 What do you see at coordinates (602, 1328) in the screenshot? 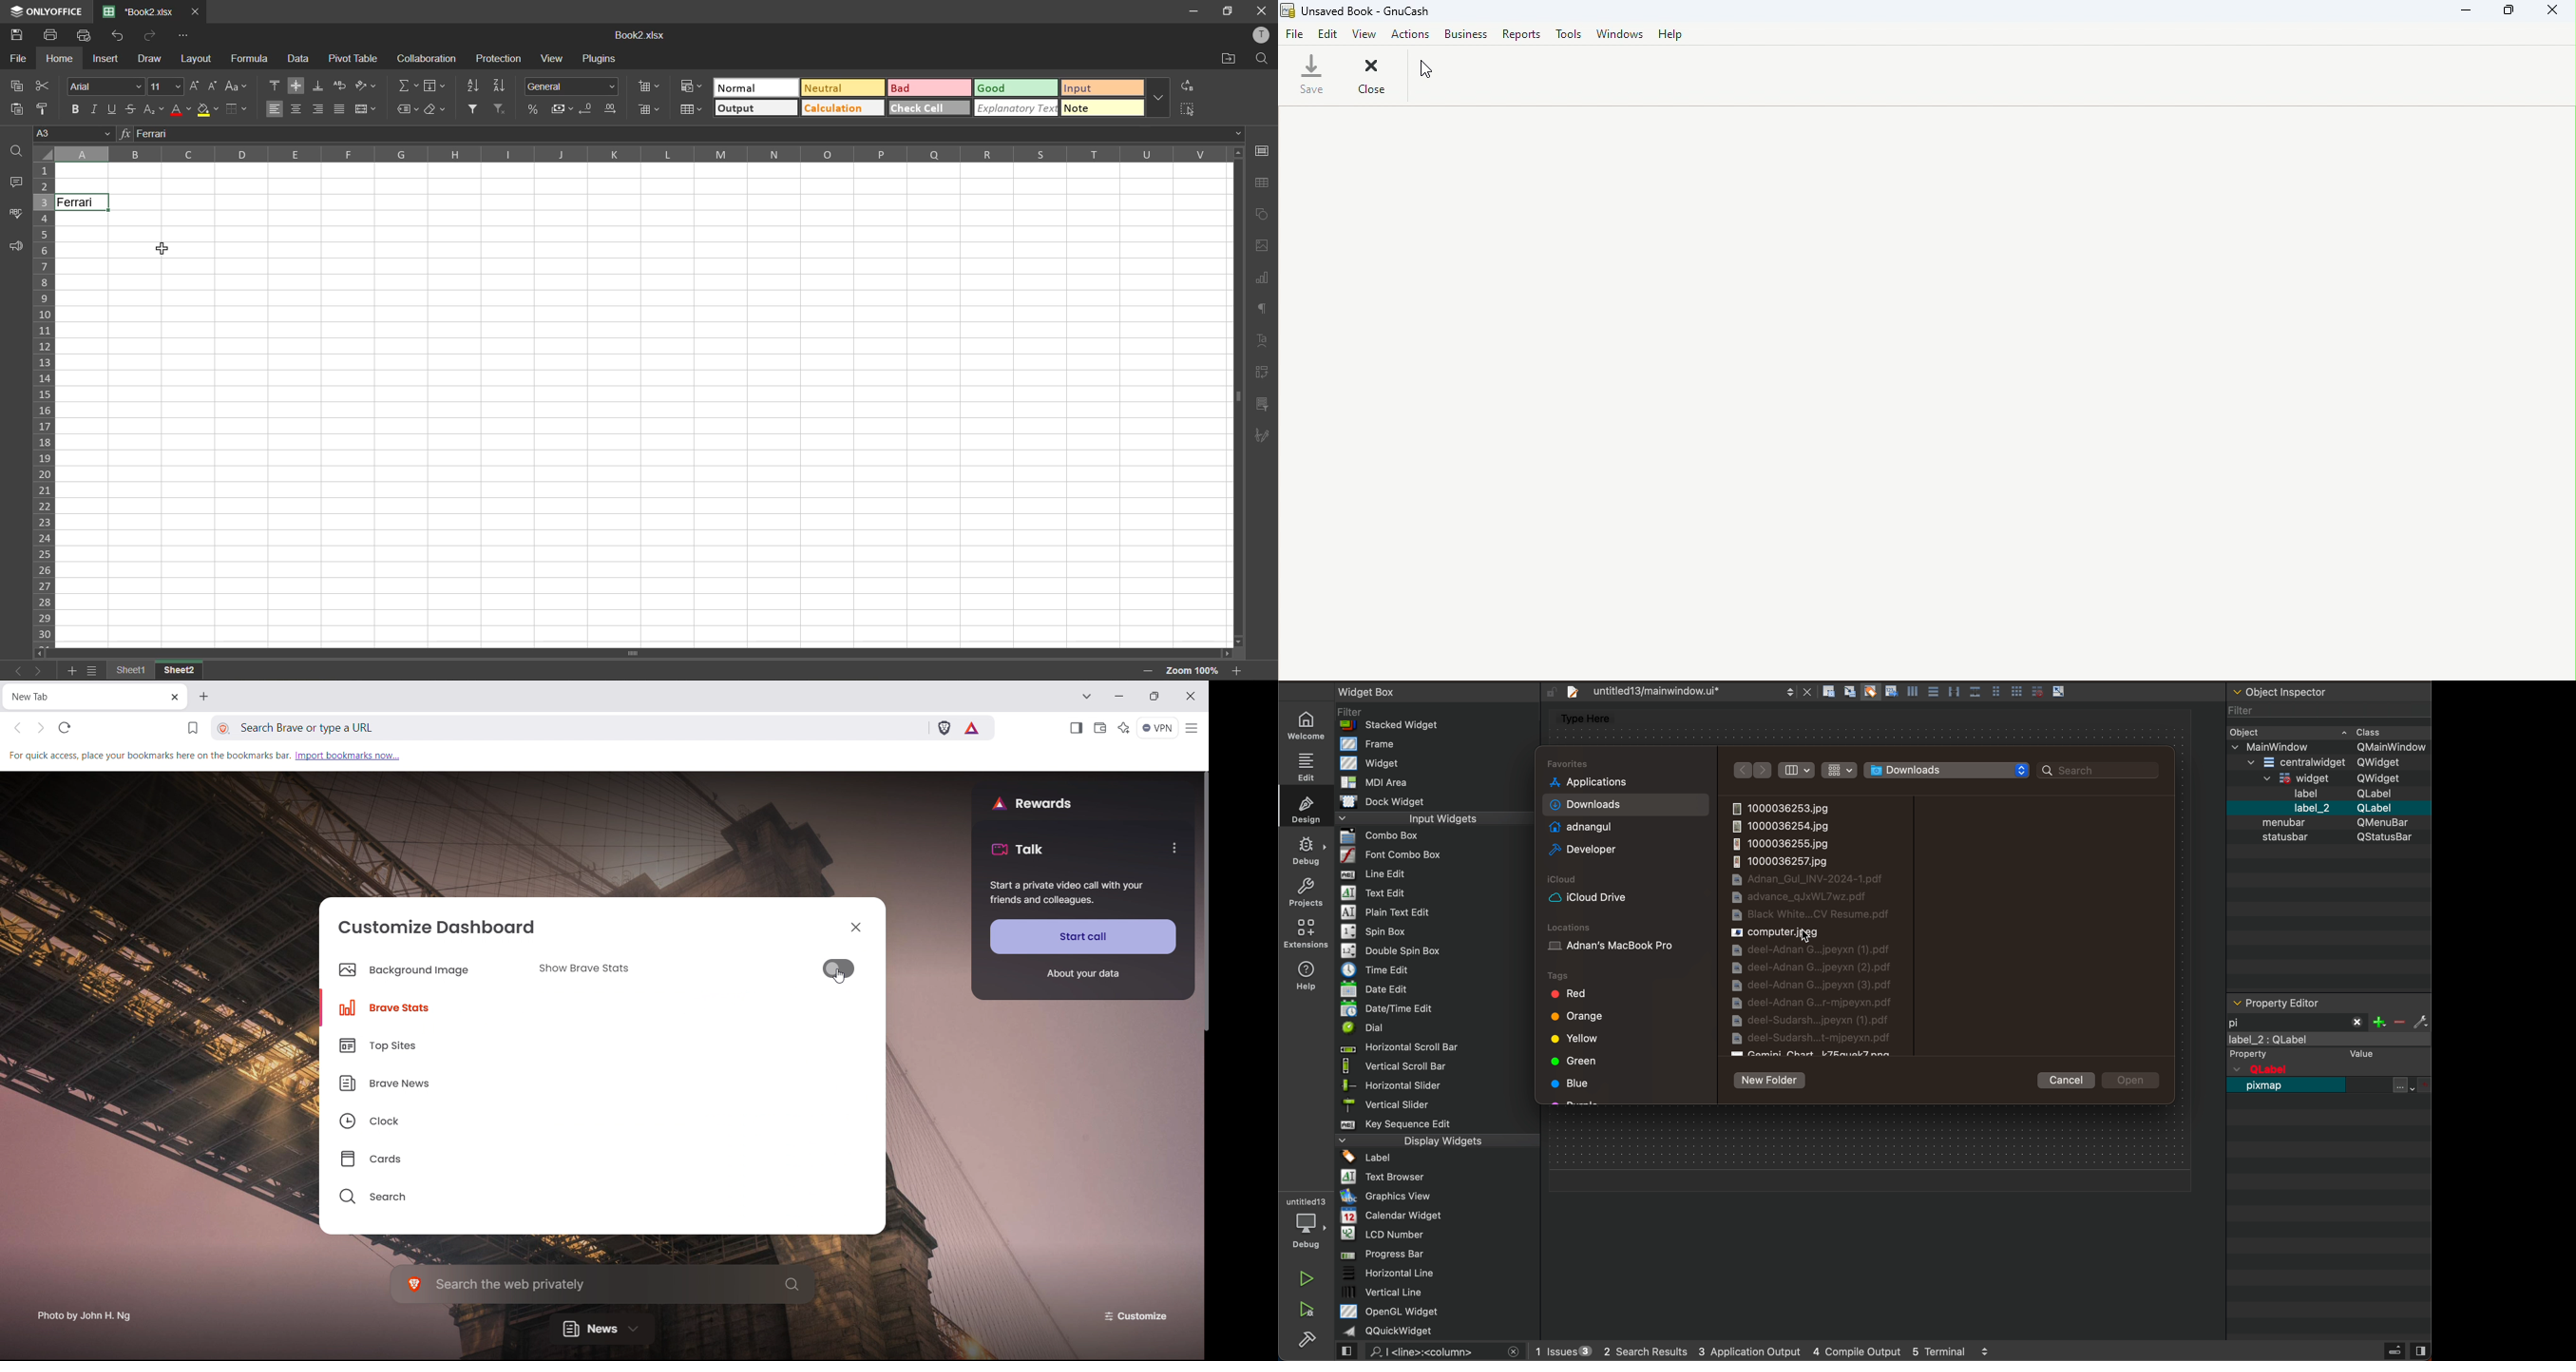
I see `news` at bounding box center [602, 1328].